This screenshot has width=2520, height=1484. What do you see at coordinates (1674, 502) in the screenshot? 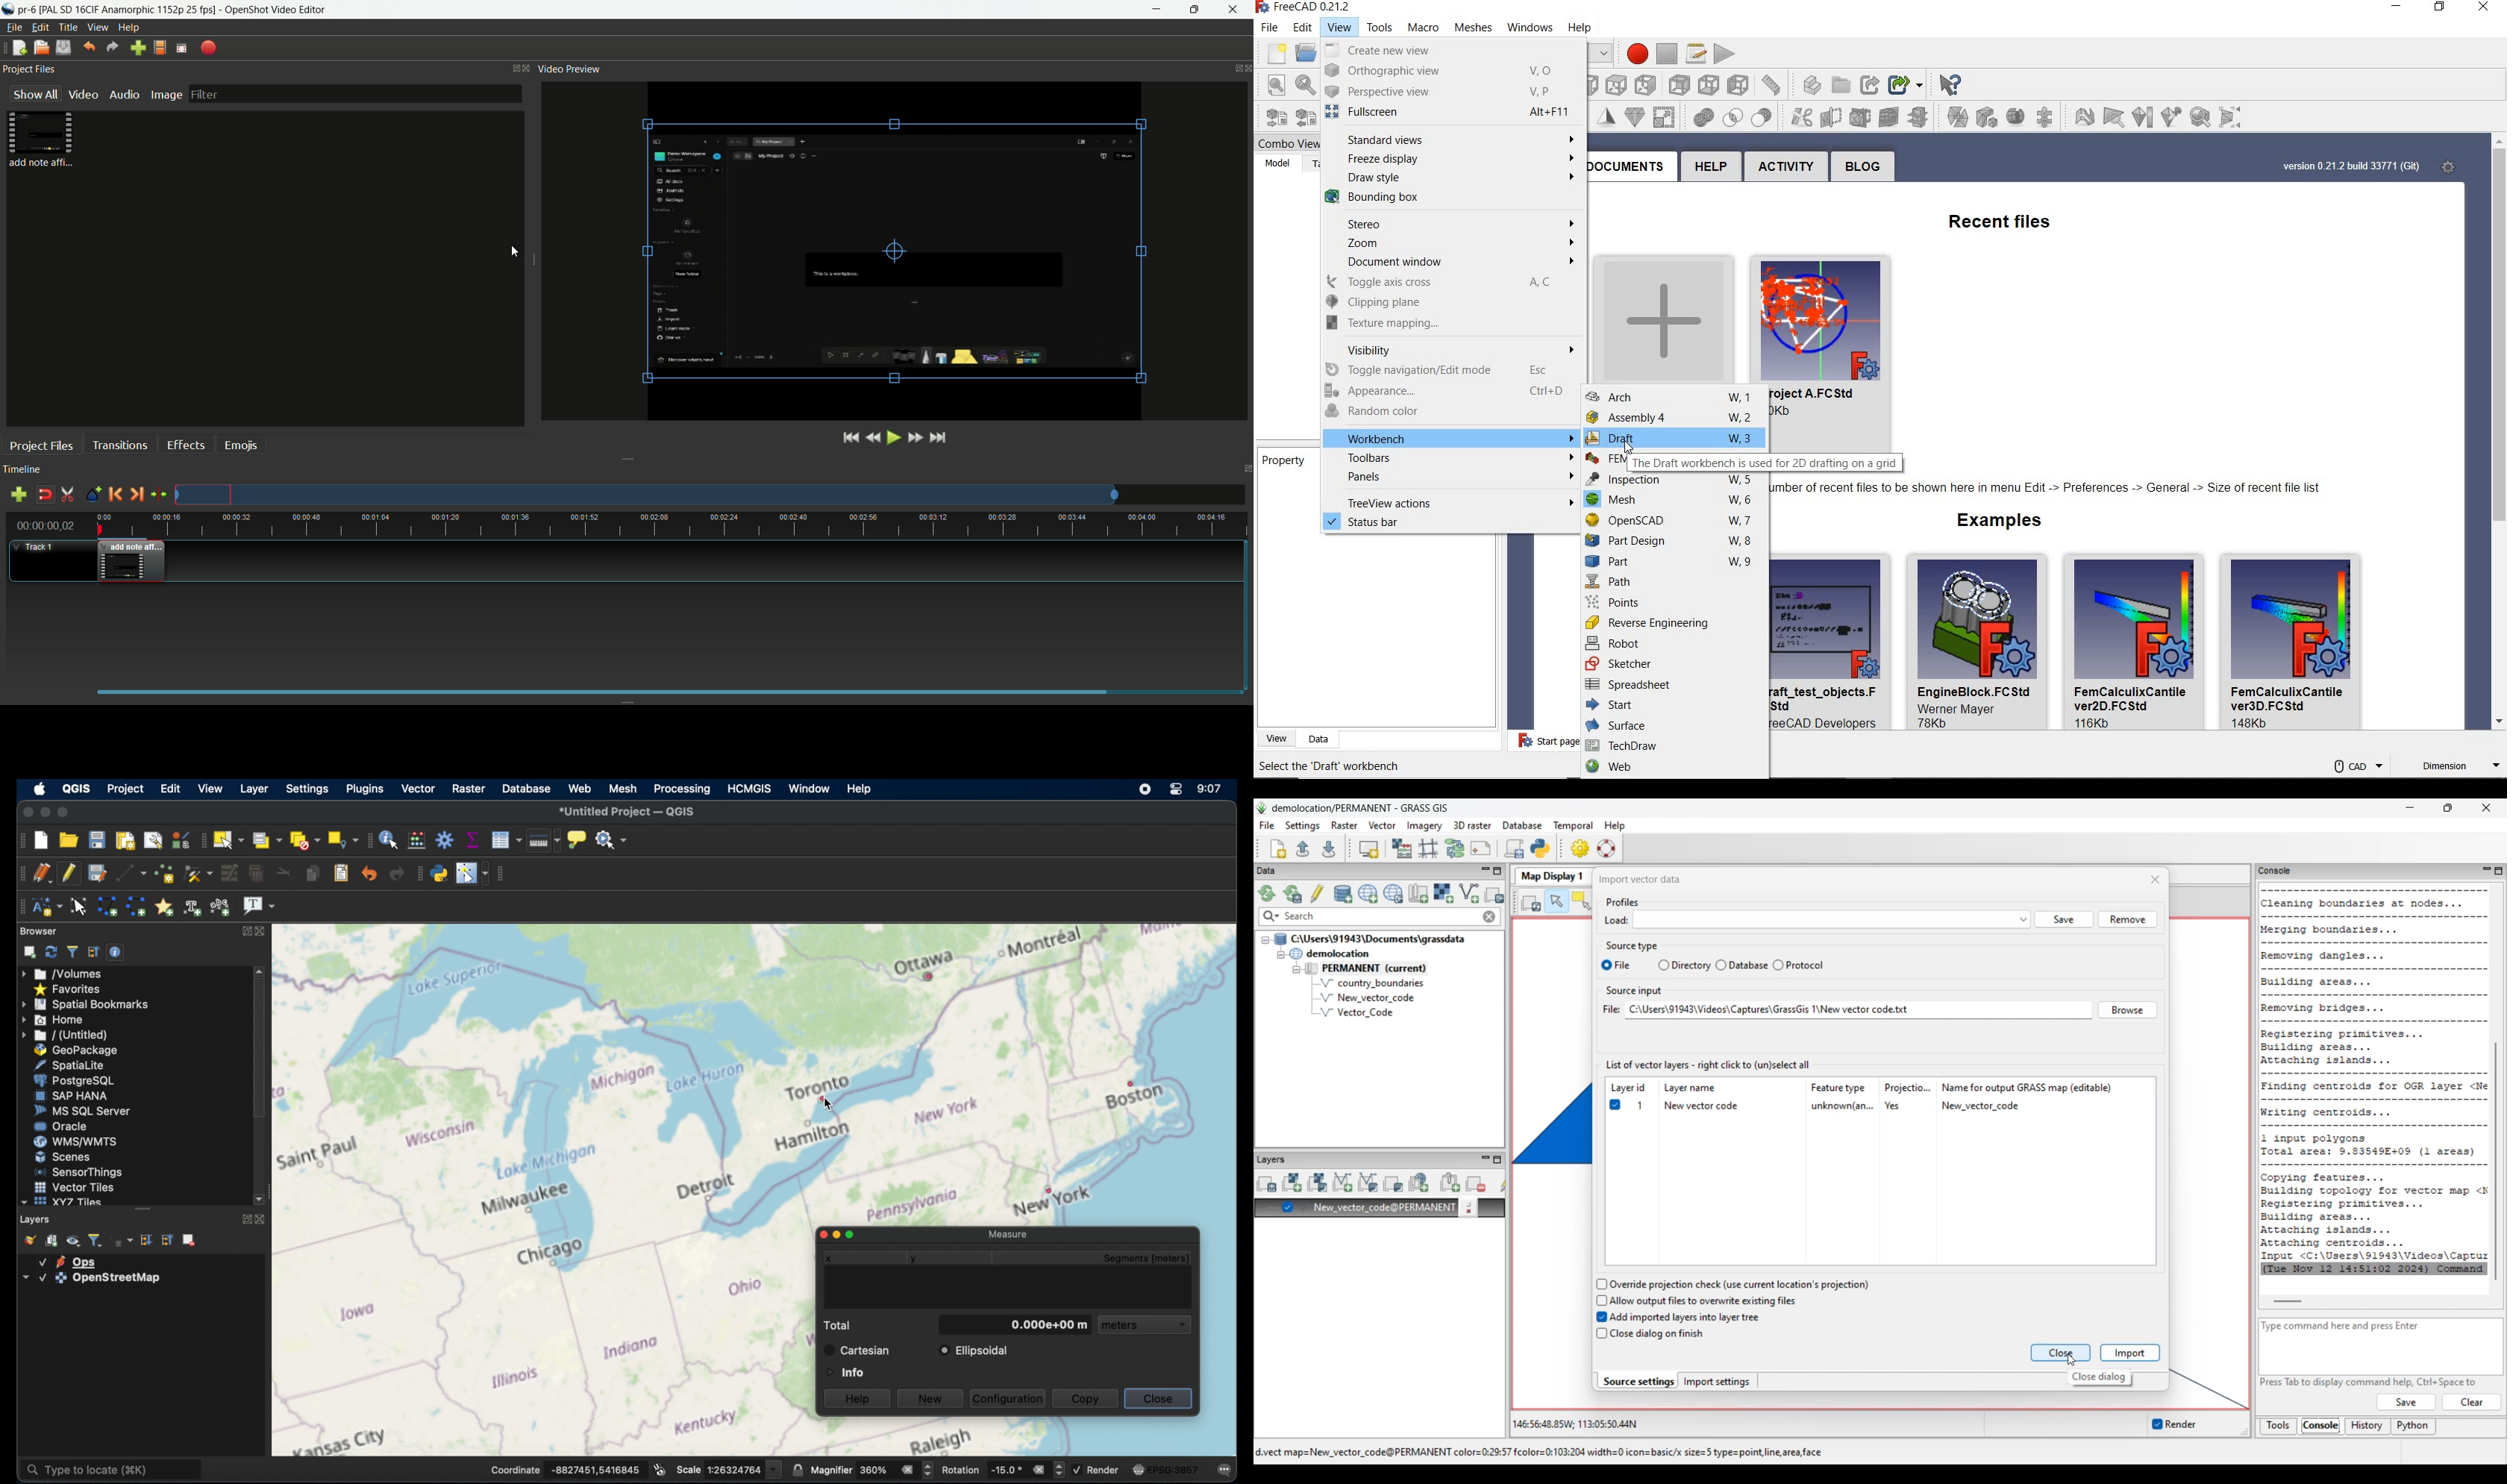
I see `mesh` at bounding box center [1674, 502].